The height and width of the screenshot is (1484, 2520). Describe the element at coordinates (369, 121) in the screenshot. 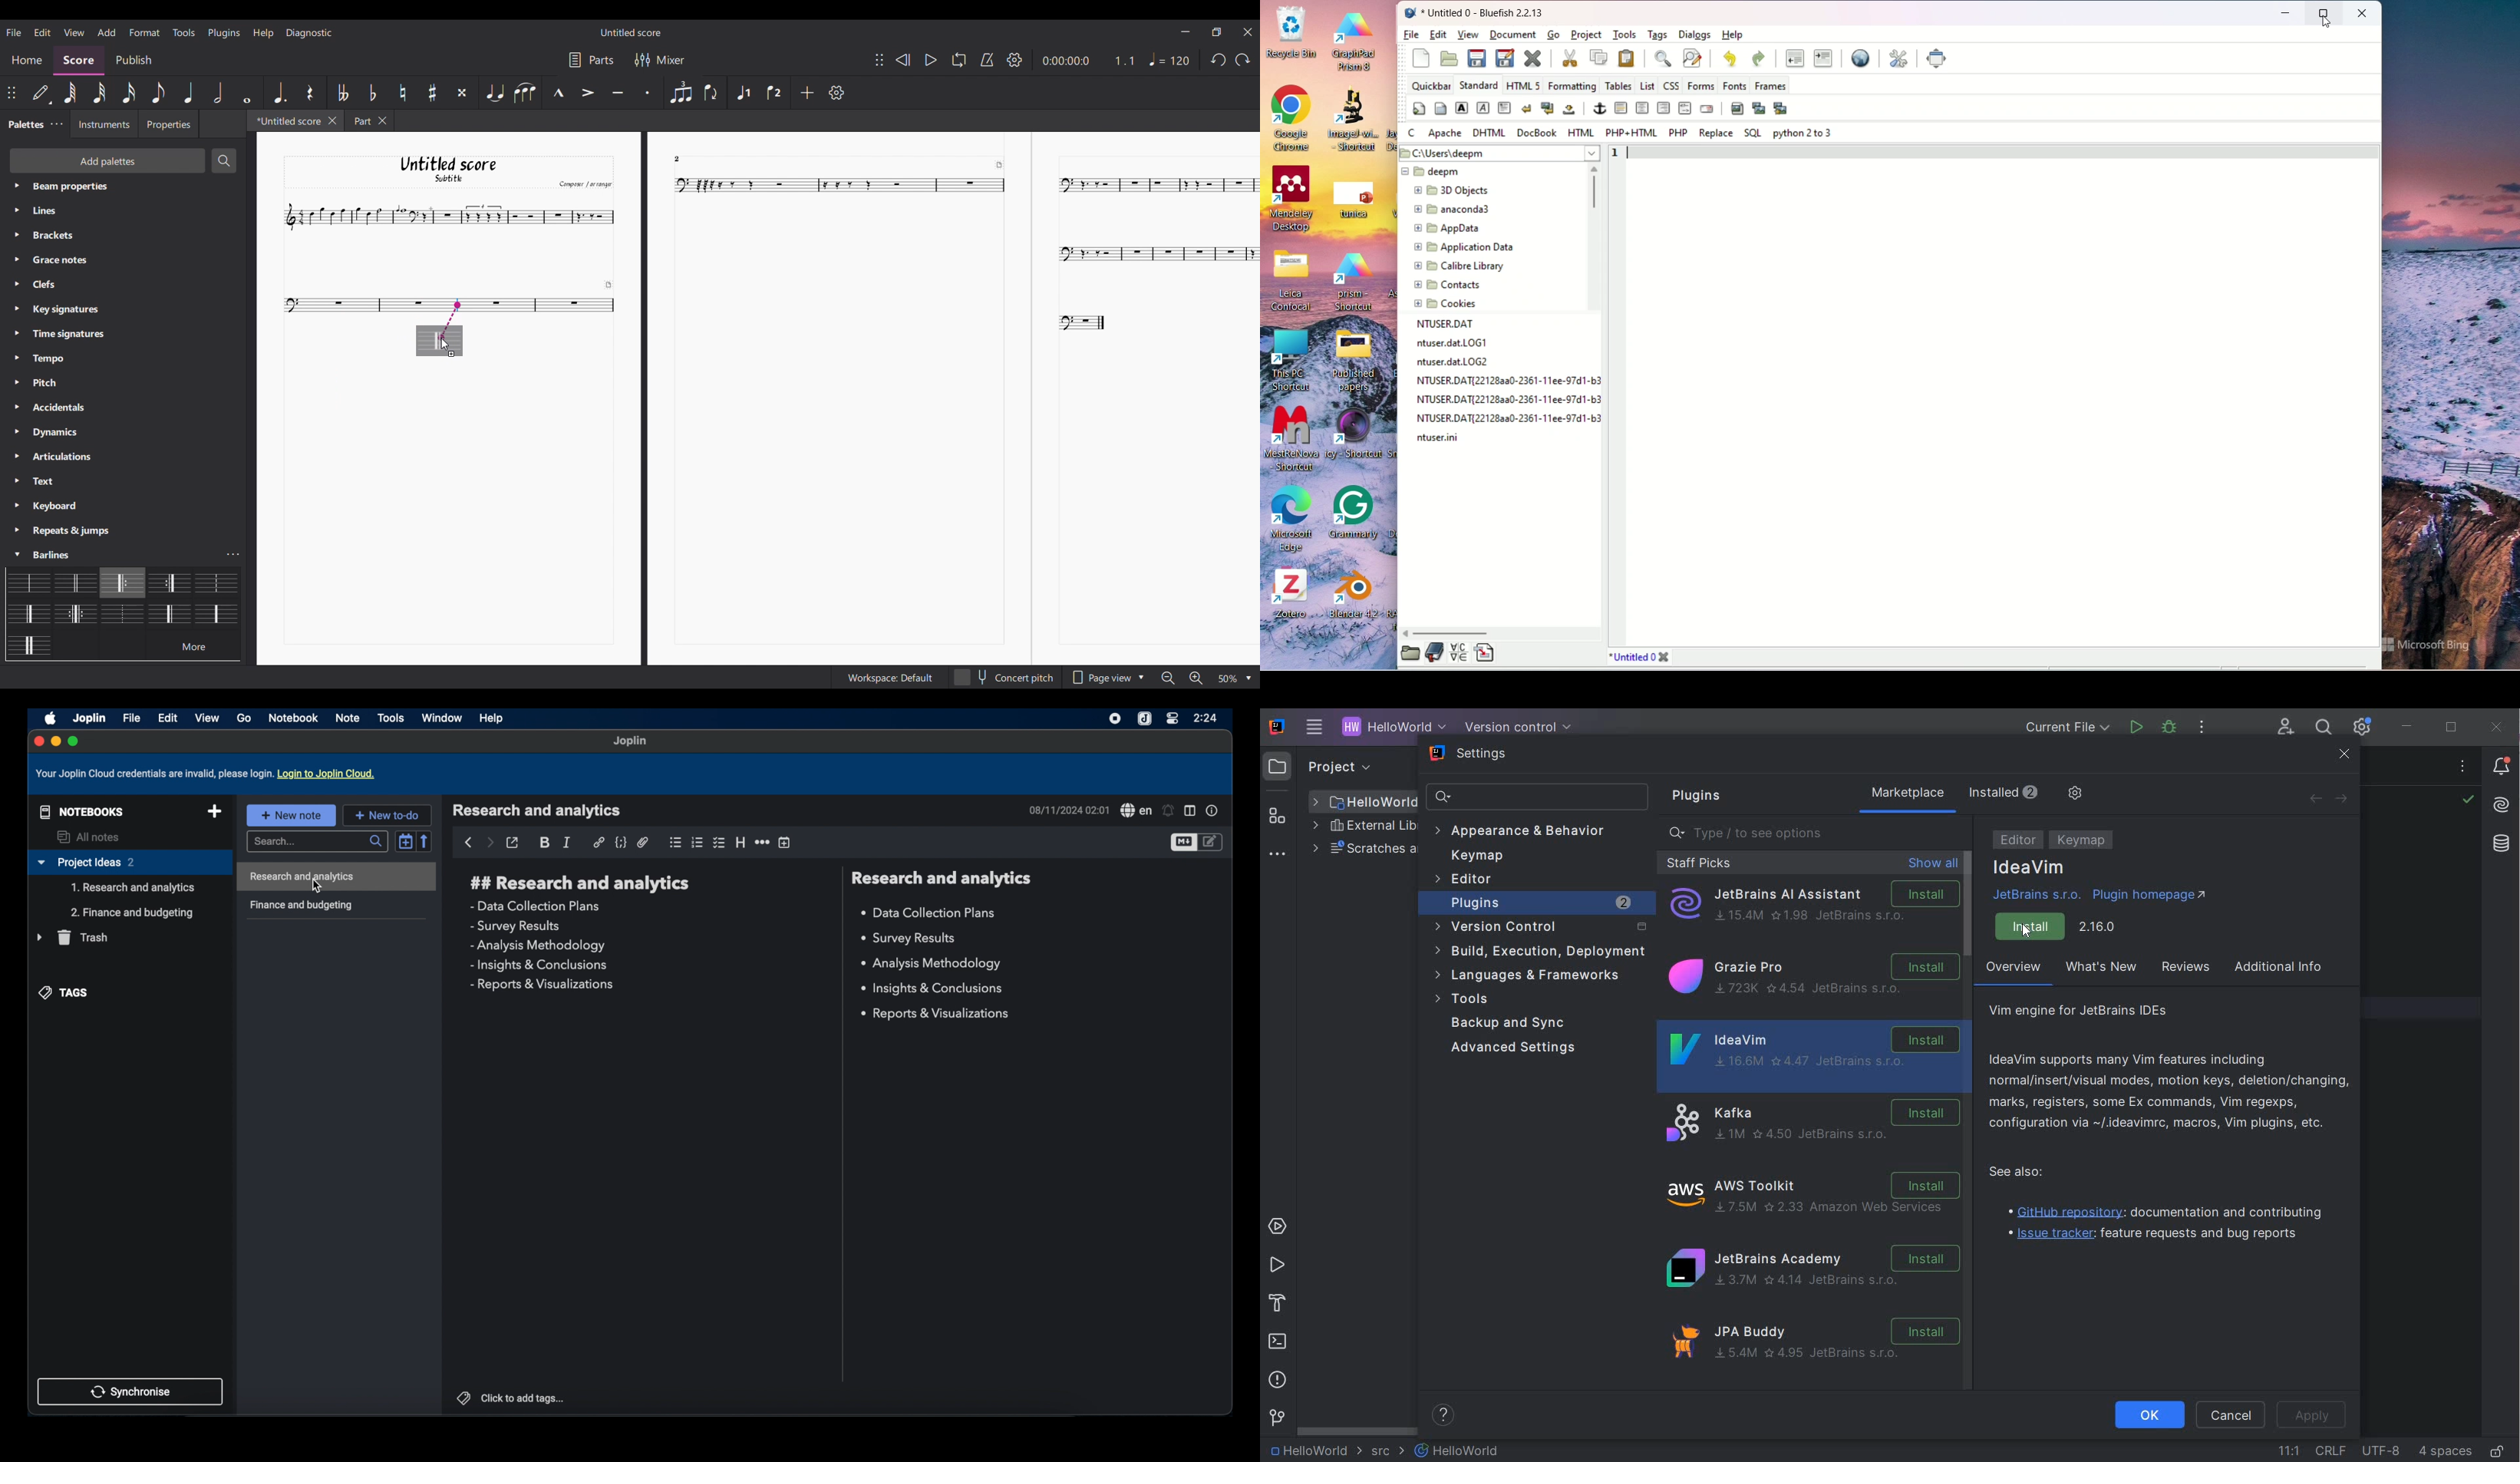

I see `Other tab` at that location.